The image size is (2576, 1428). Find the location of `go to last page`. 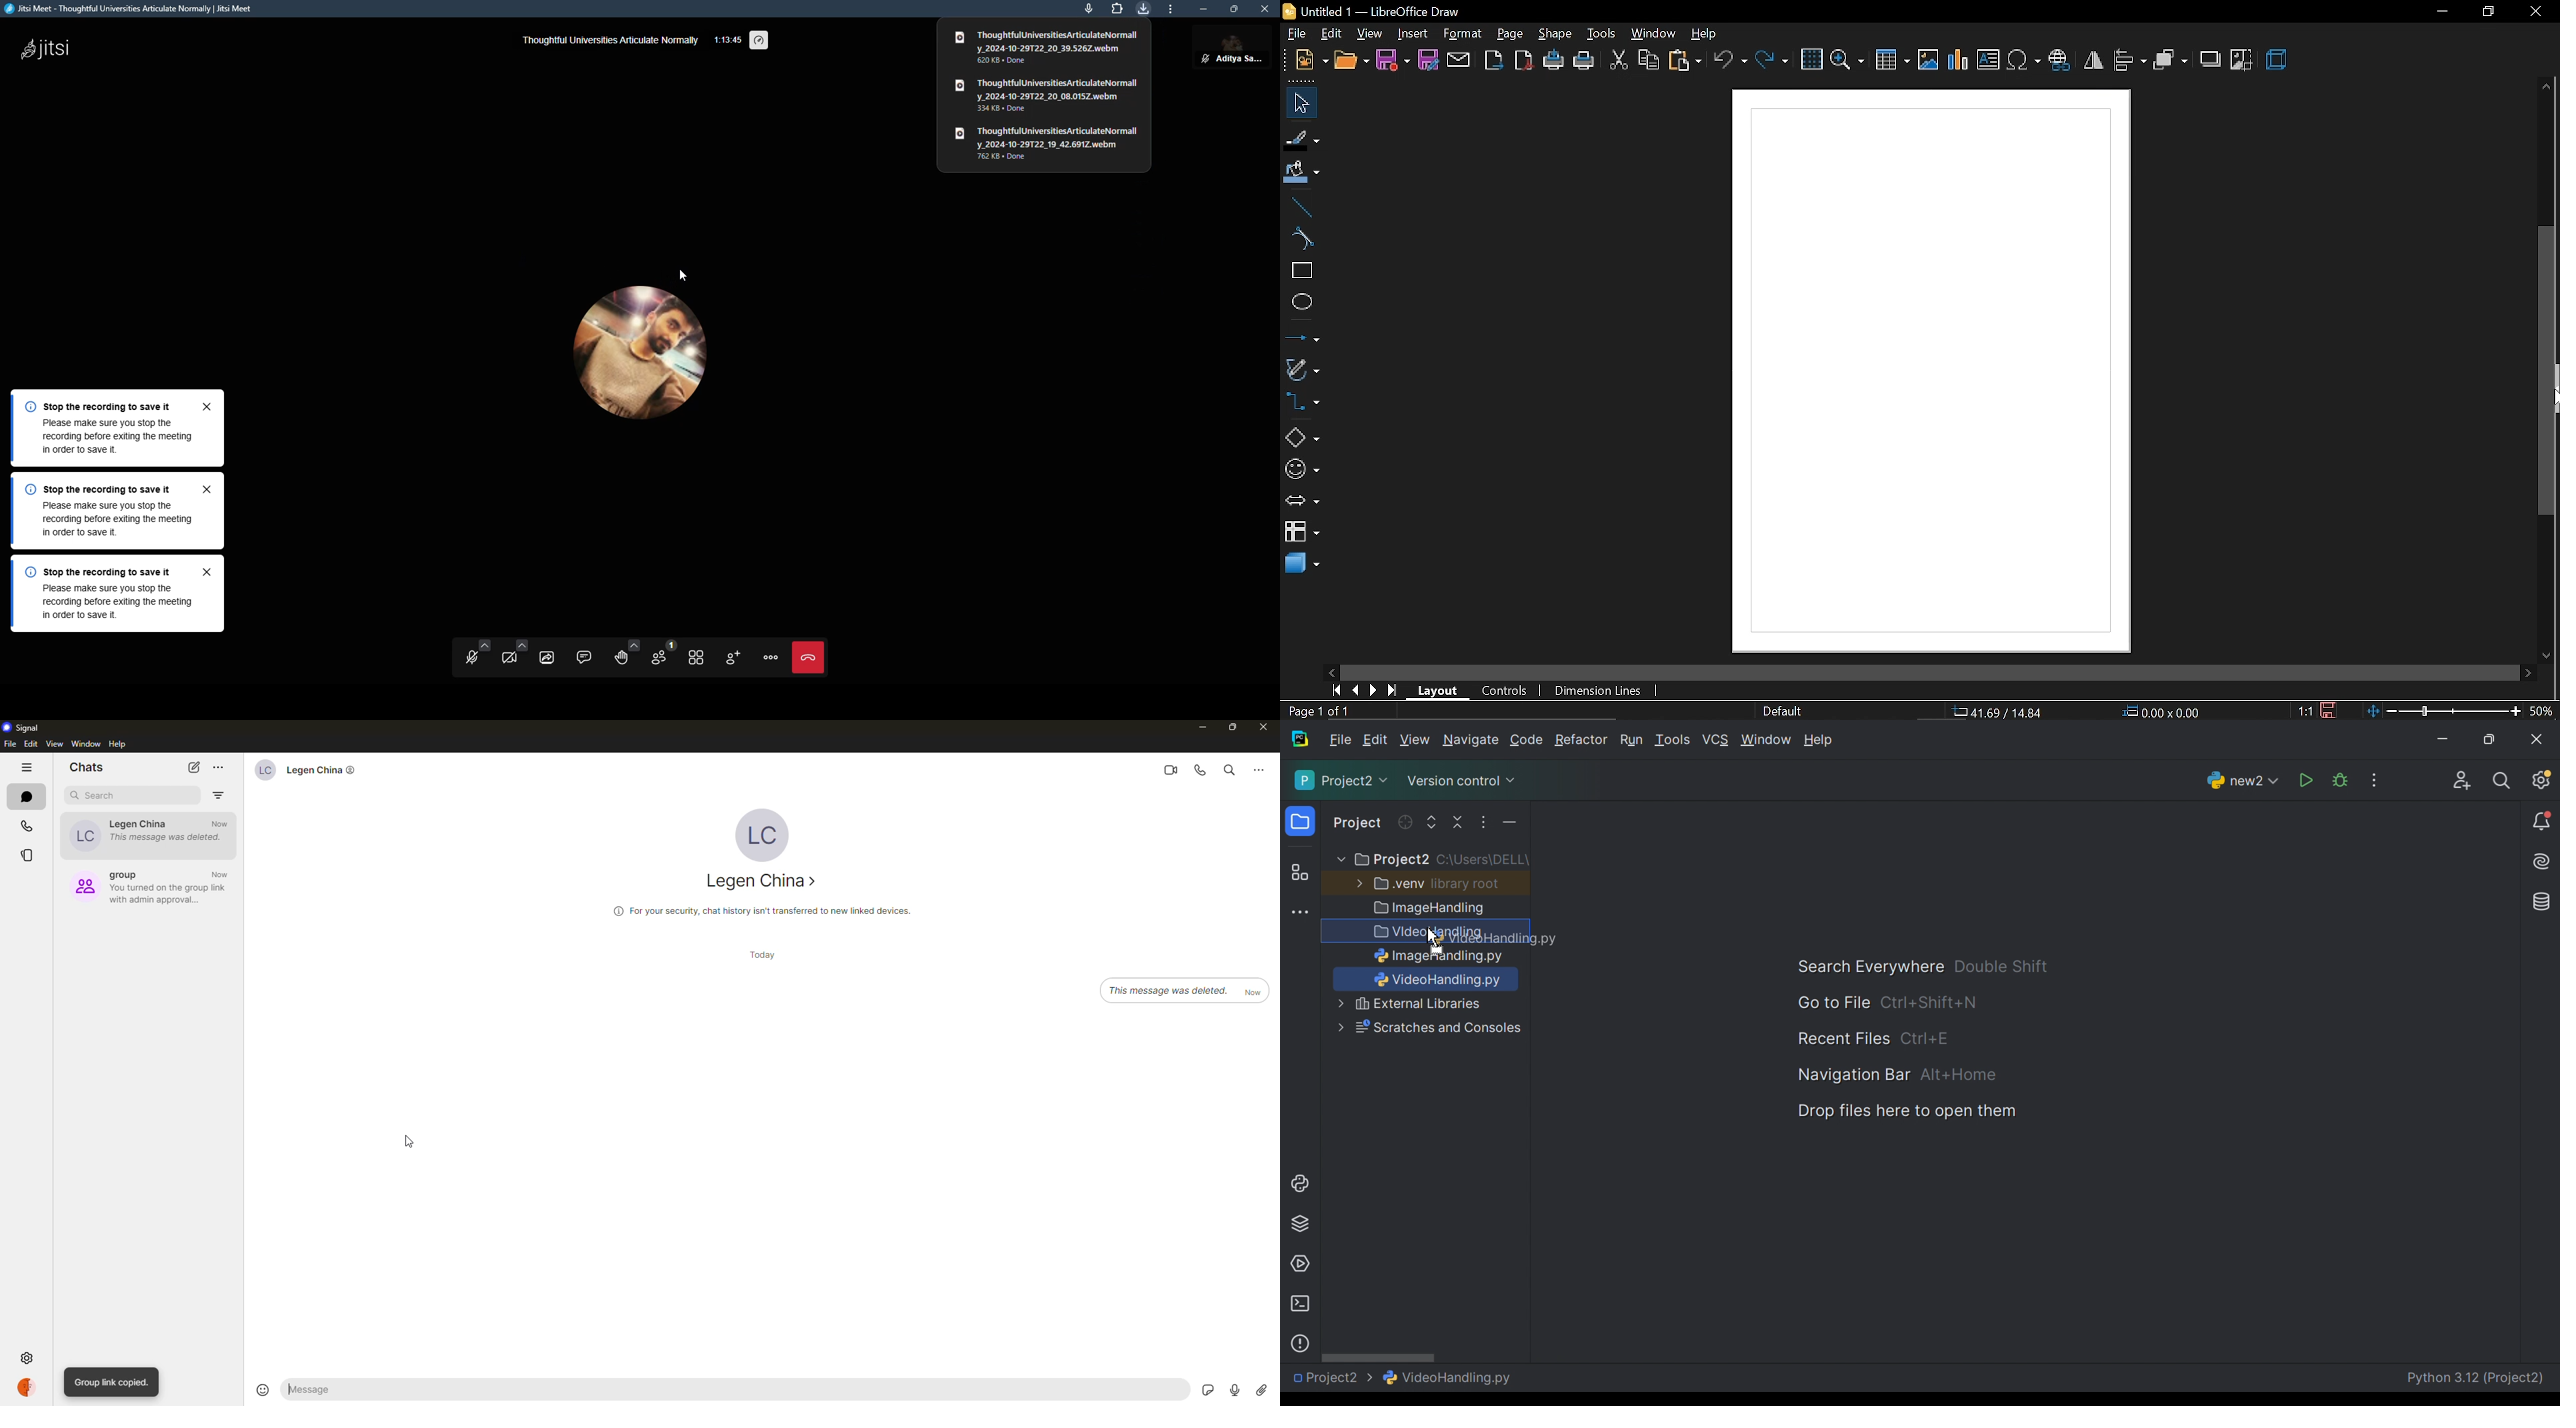

go to last page is located at coordinates (1390, 693).